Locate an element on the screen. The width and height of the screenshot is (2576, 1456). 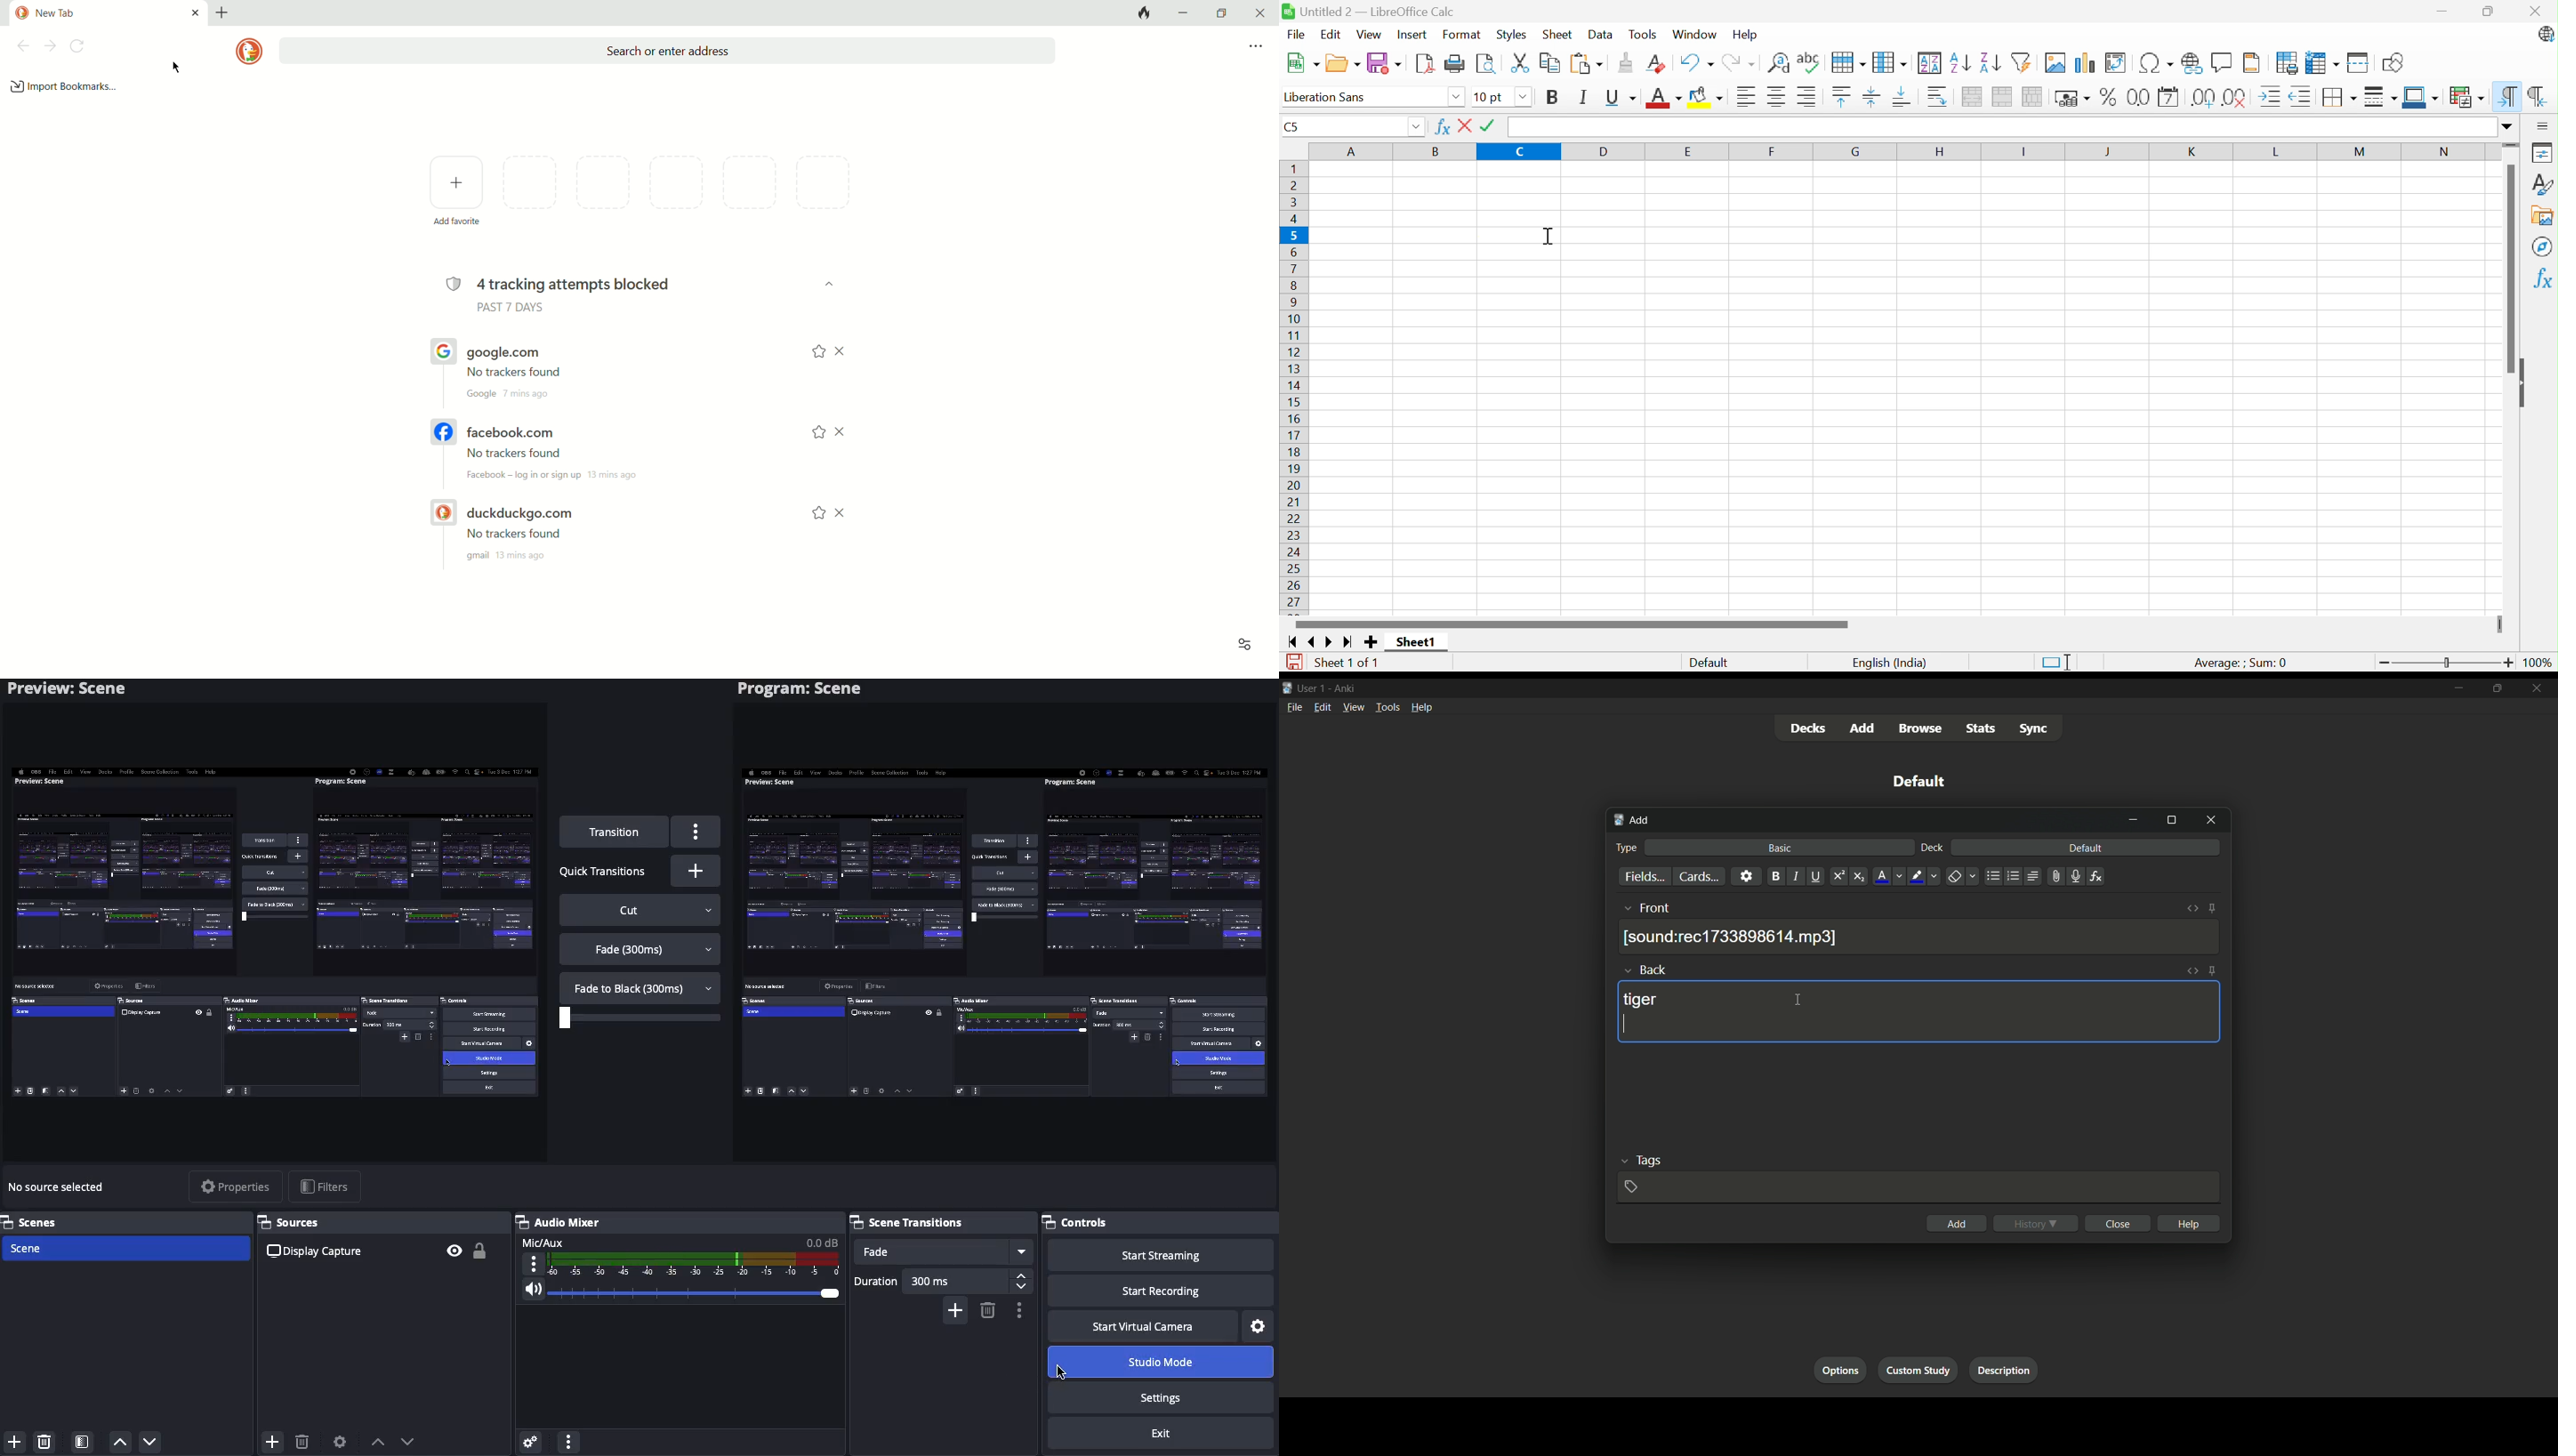
Align right is located at coordinates (1808, 96).